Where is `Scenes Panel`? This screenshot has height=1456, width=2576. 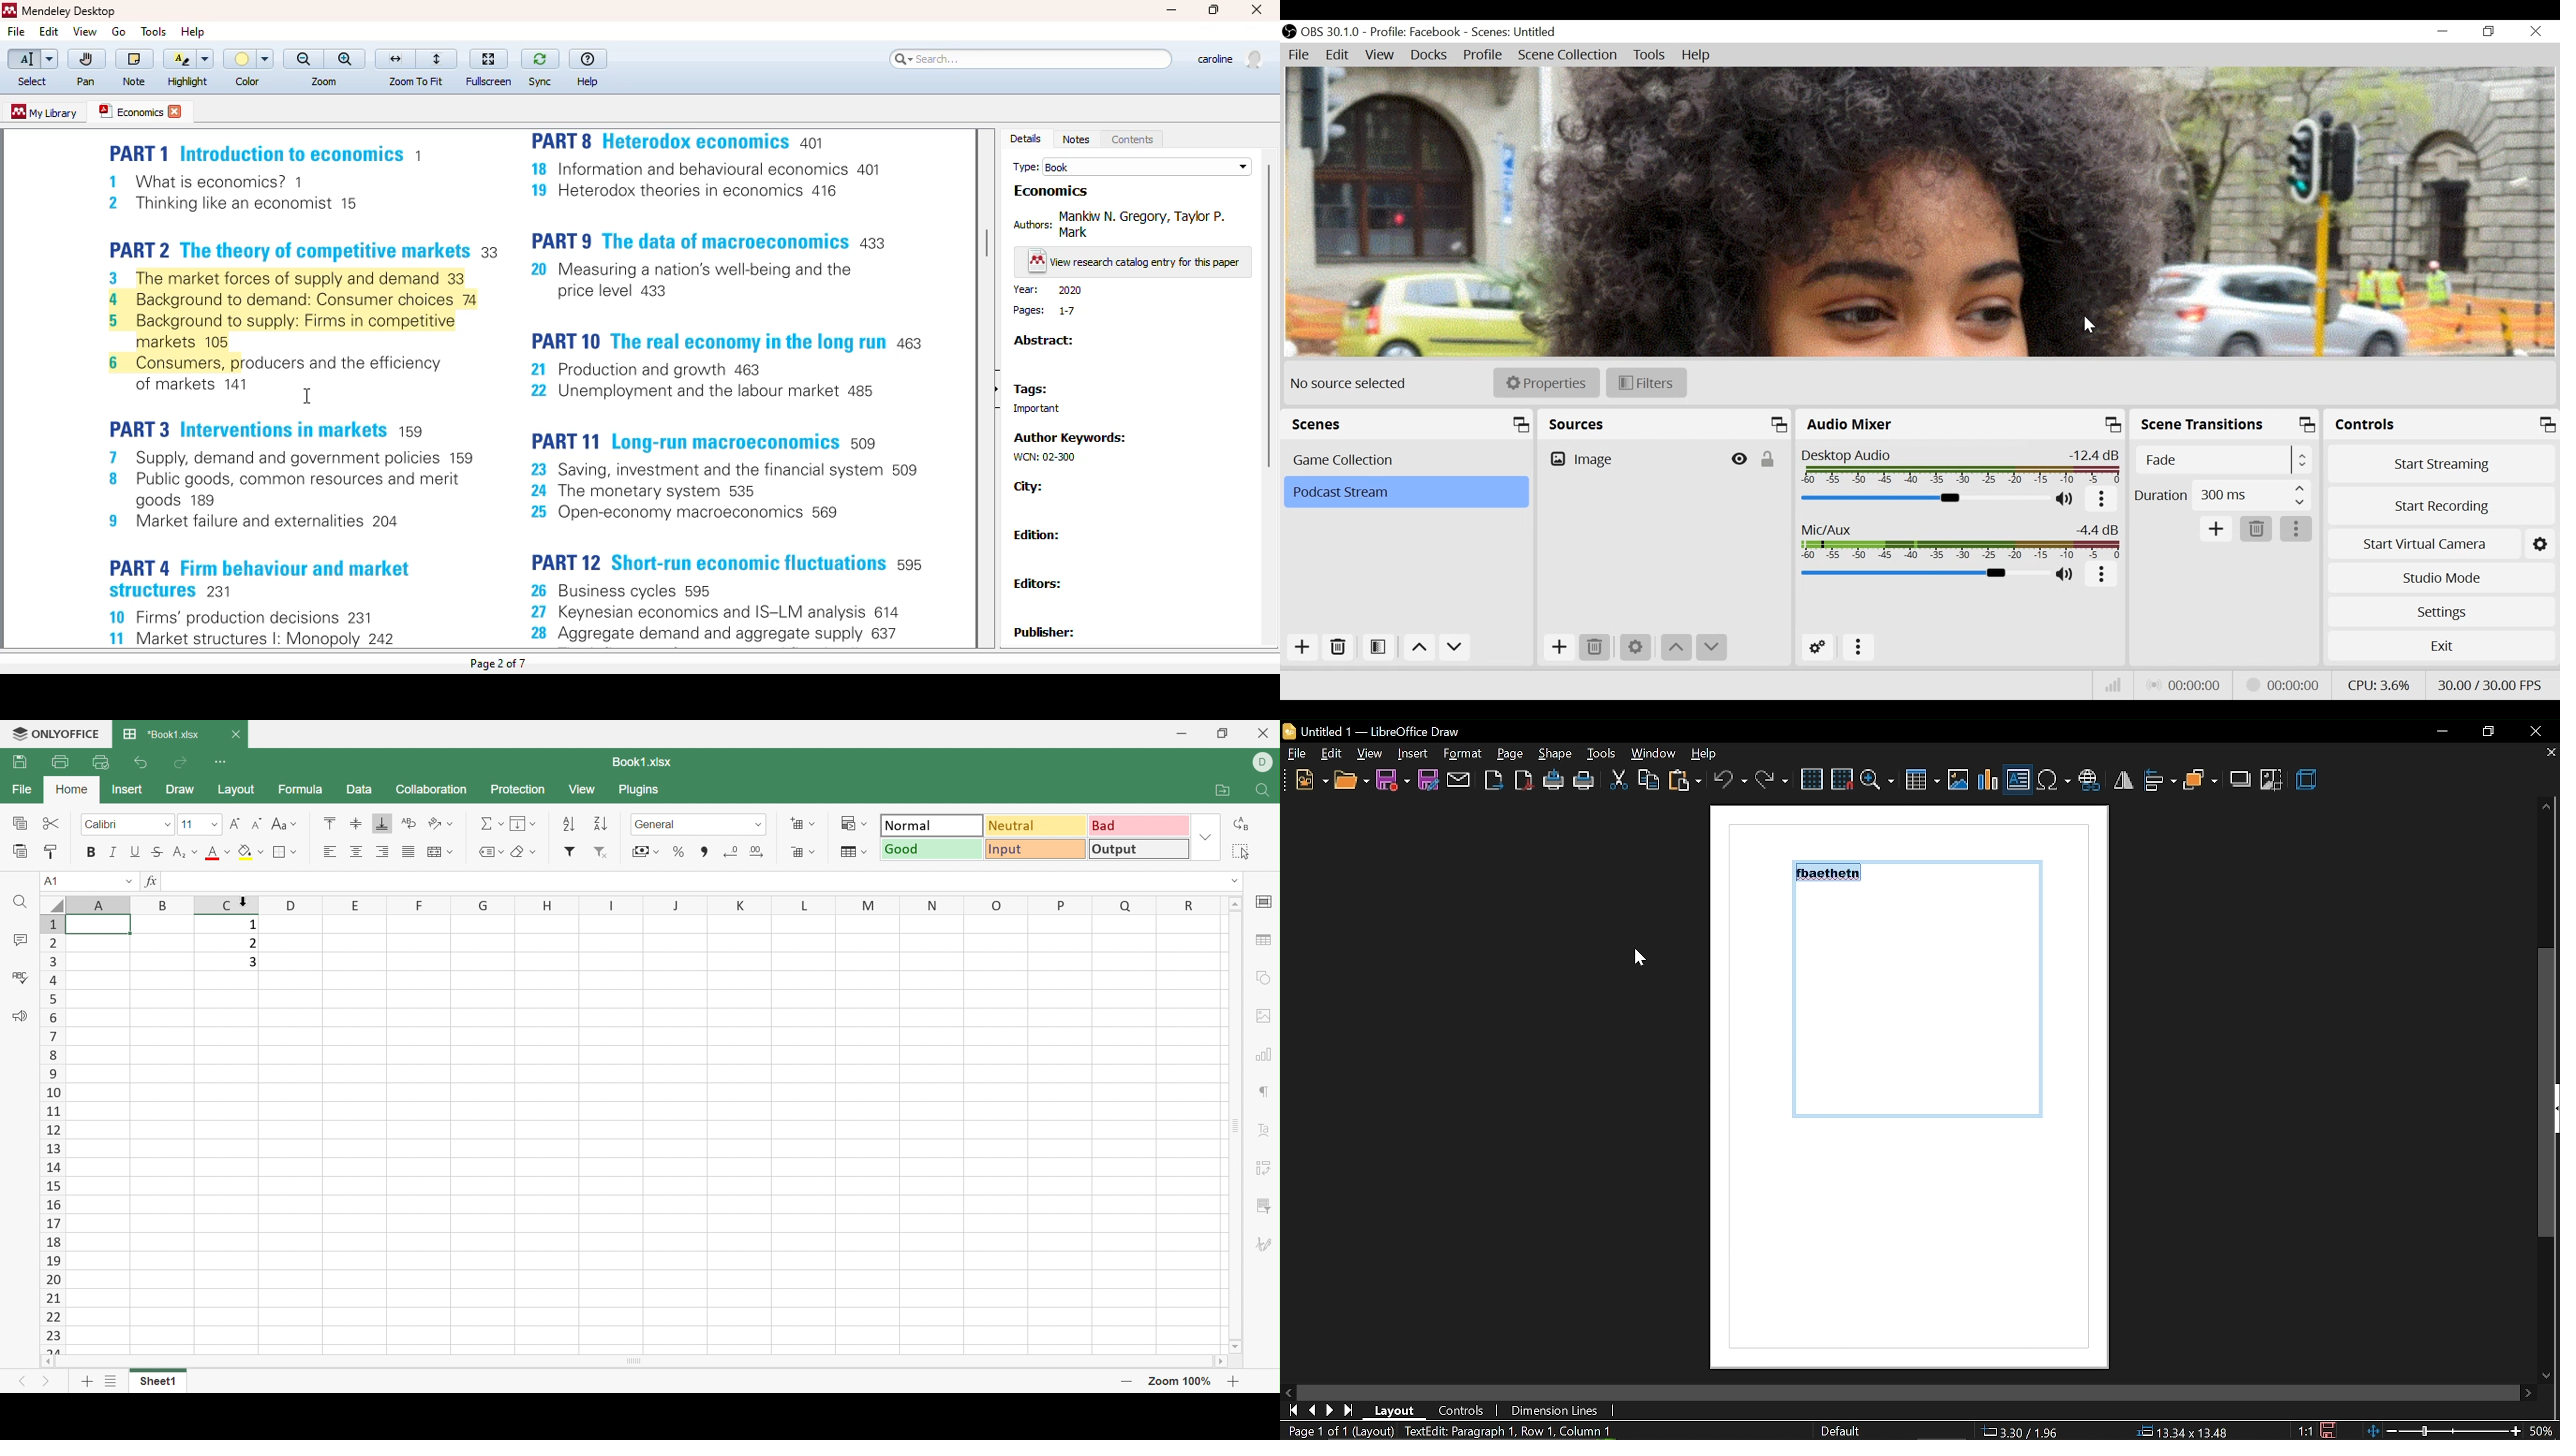 Scenes Panel is located at coordinates (1410, 424).